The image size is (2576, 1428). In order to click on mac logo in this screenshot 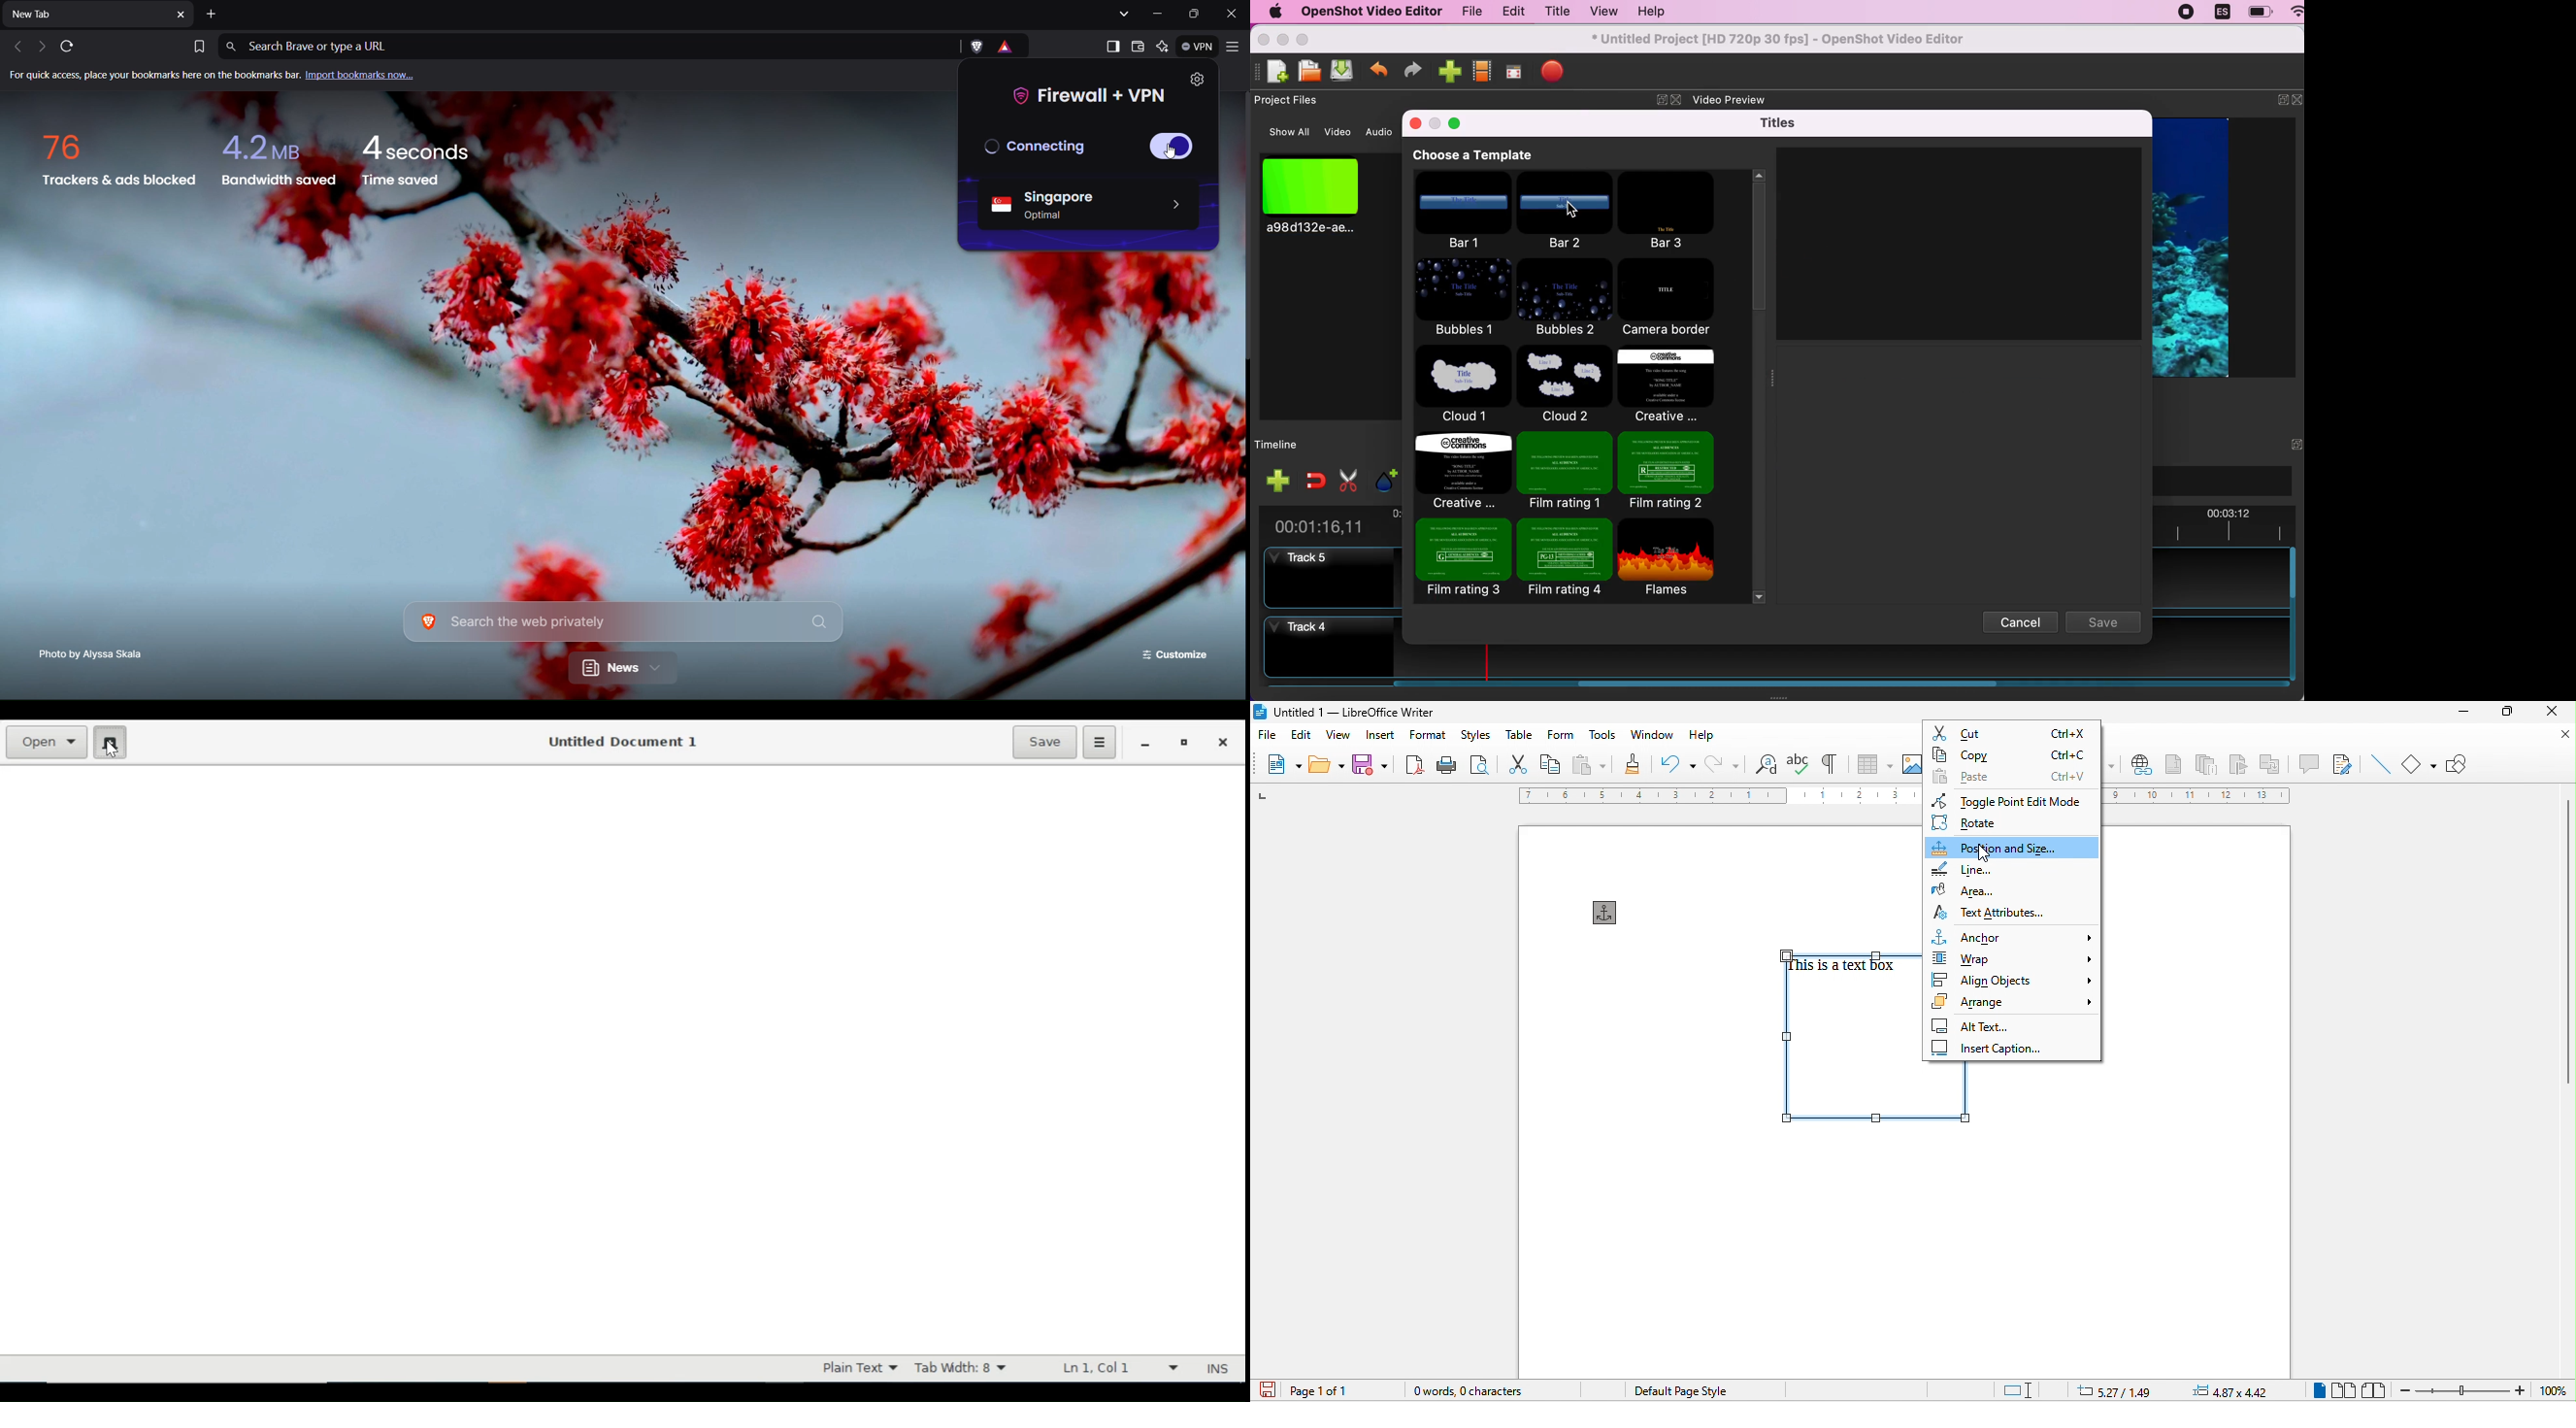, I will do `click(1275, 11)`.